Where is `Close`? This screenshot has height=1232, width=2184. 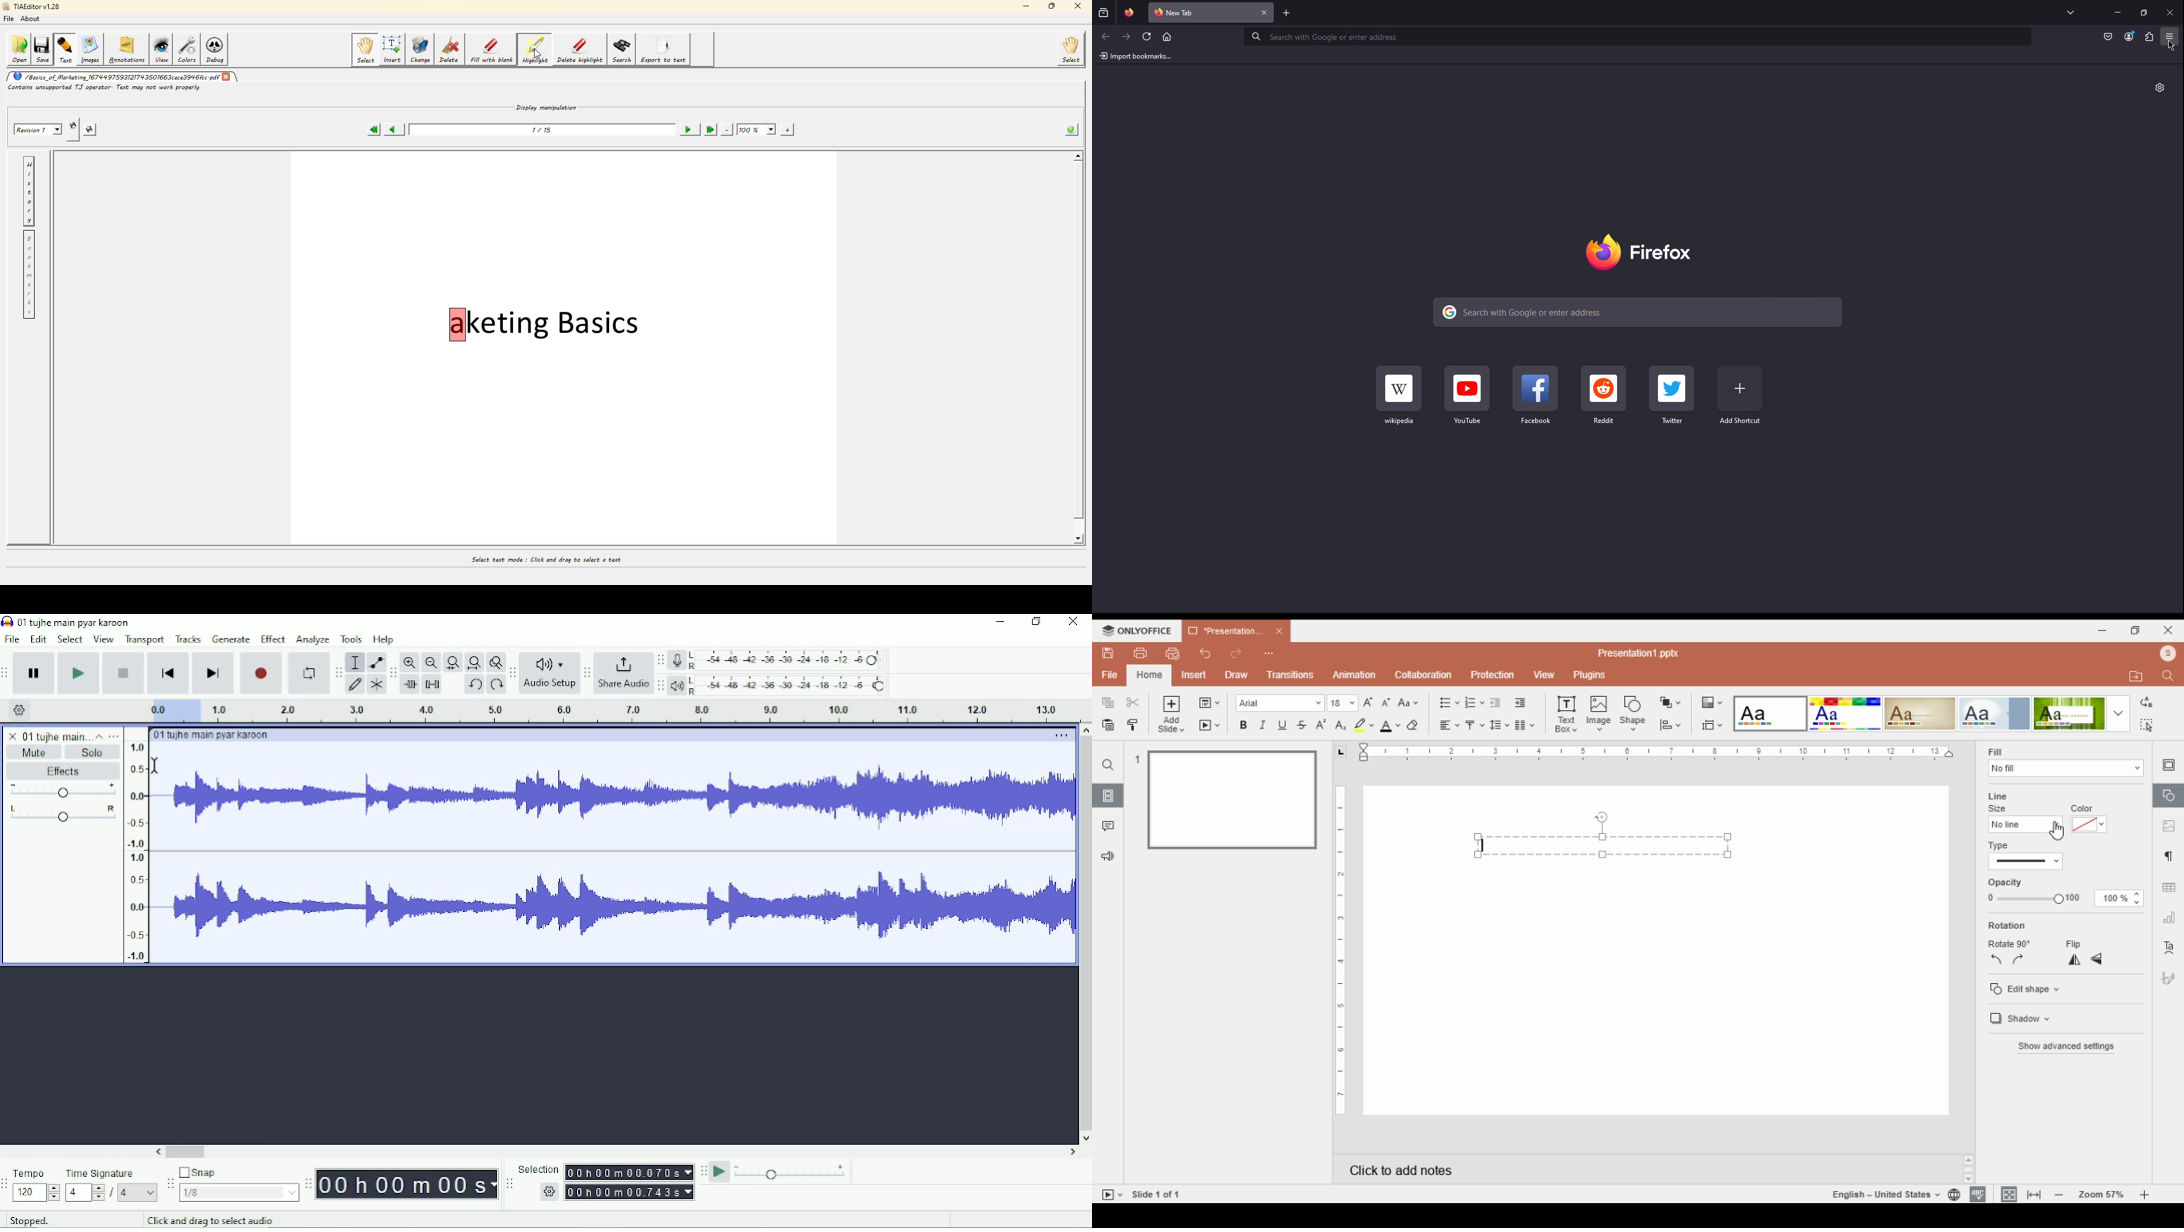 Close is located at coordinates (1072, 623).